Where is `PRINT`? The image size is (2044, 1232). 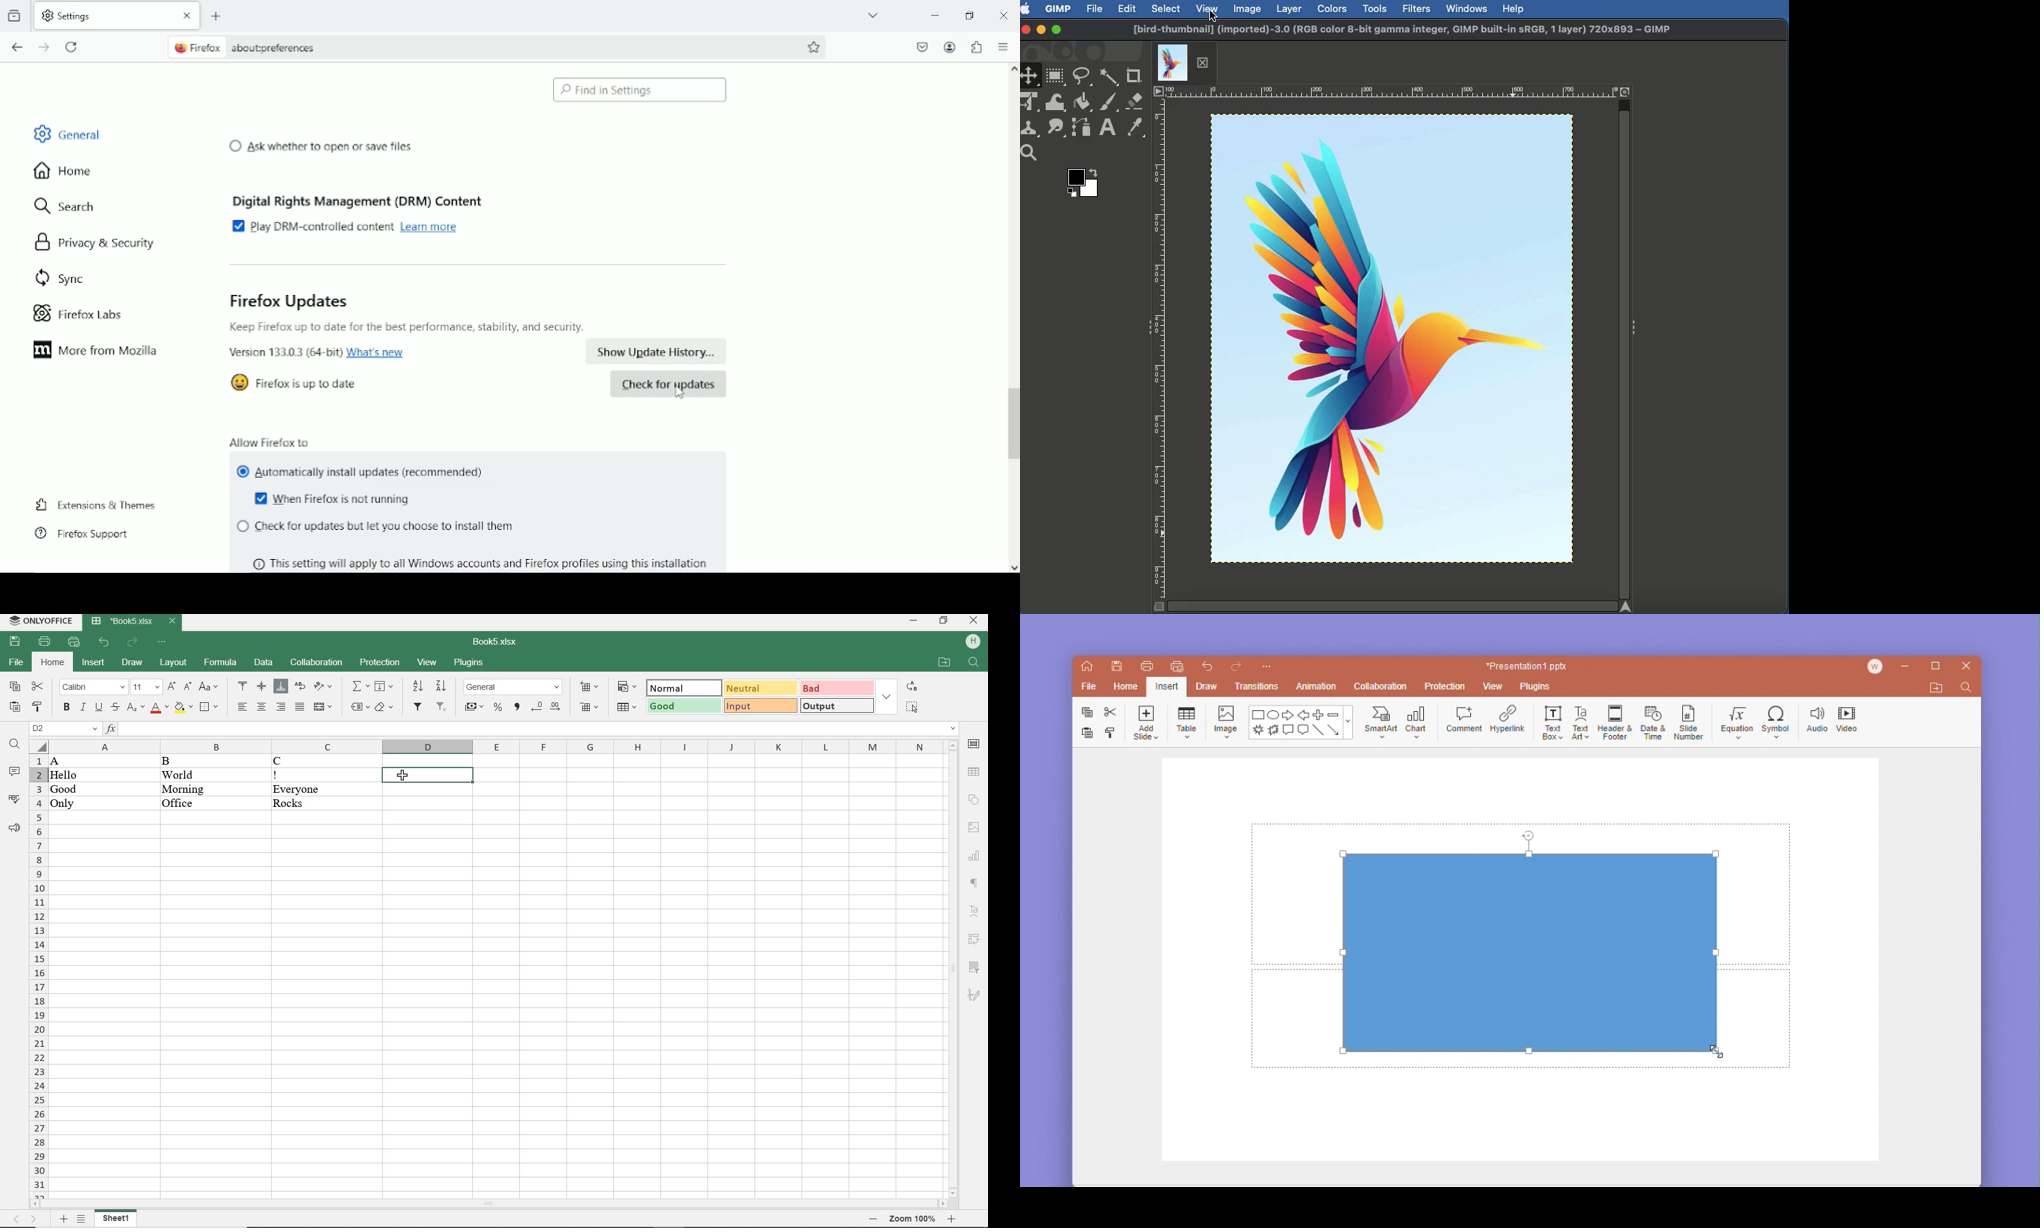
PRINT is located at coordinates (45, 642).